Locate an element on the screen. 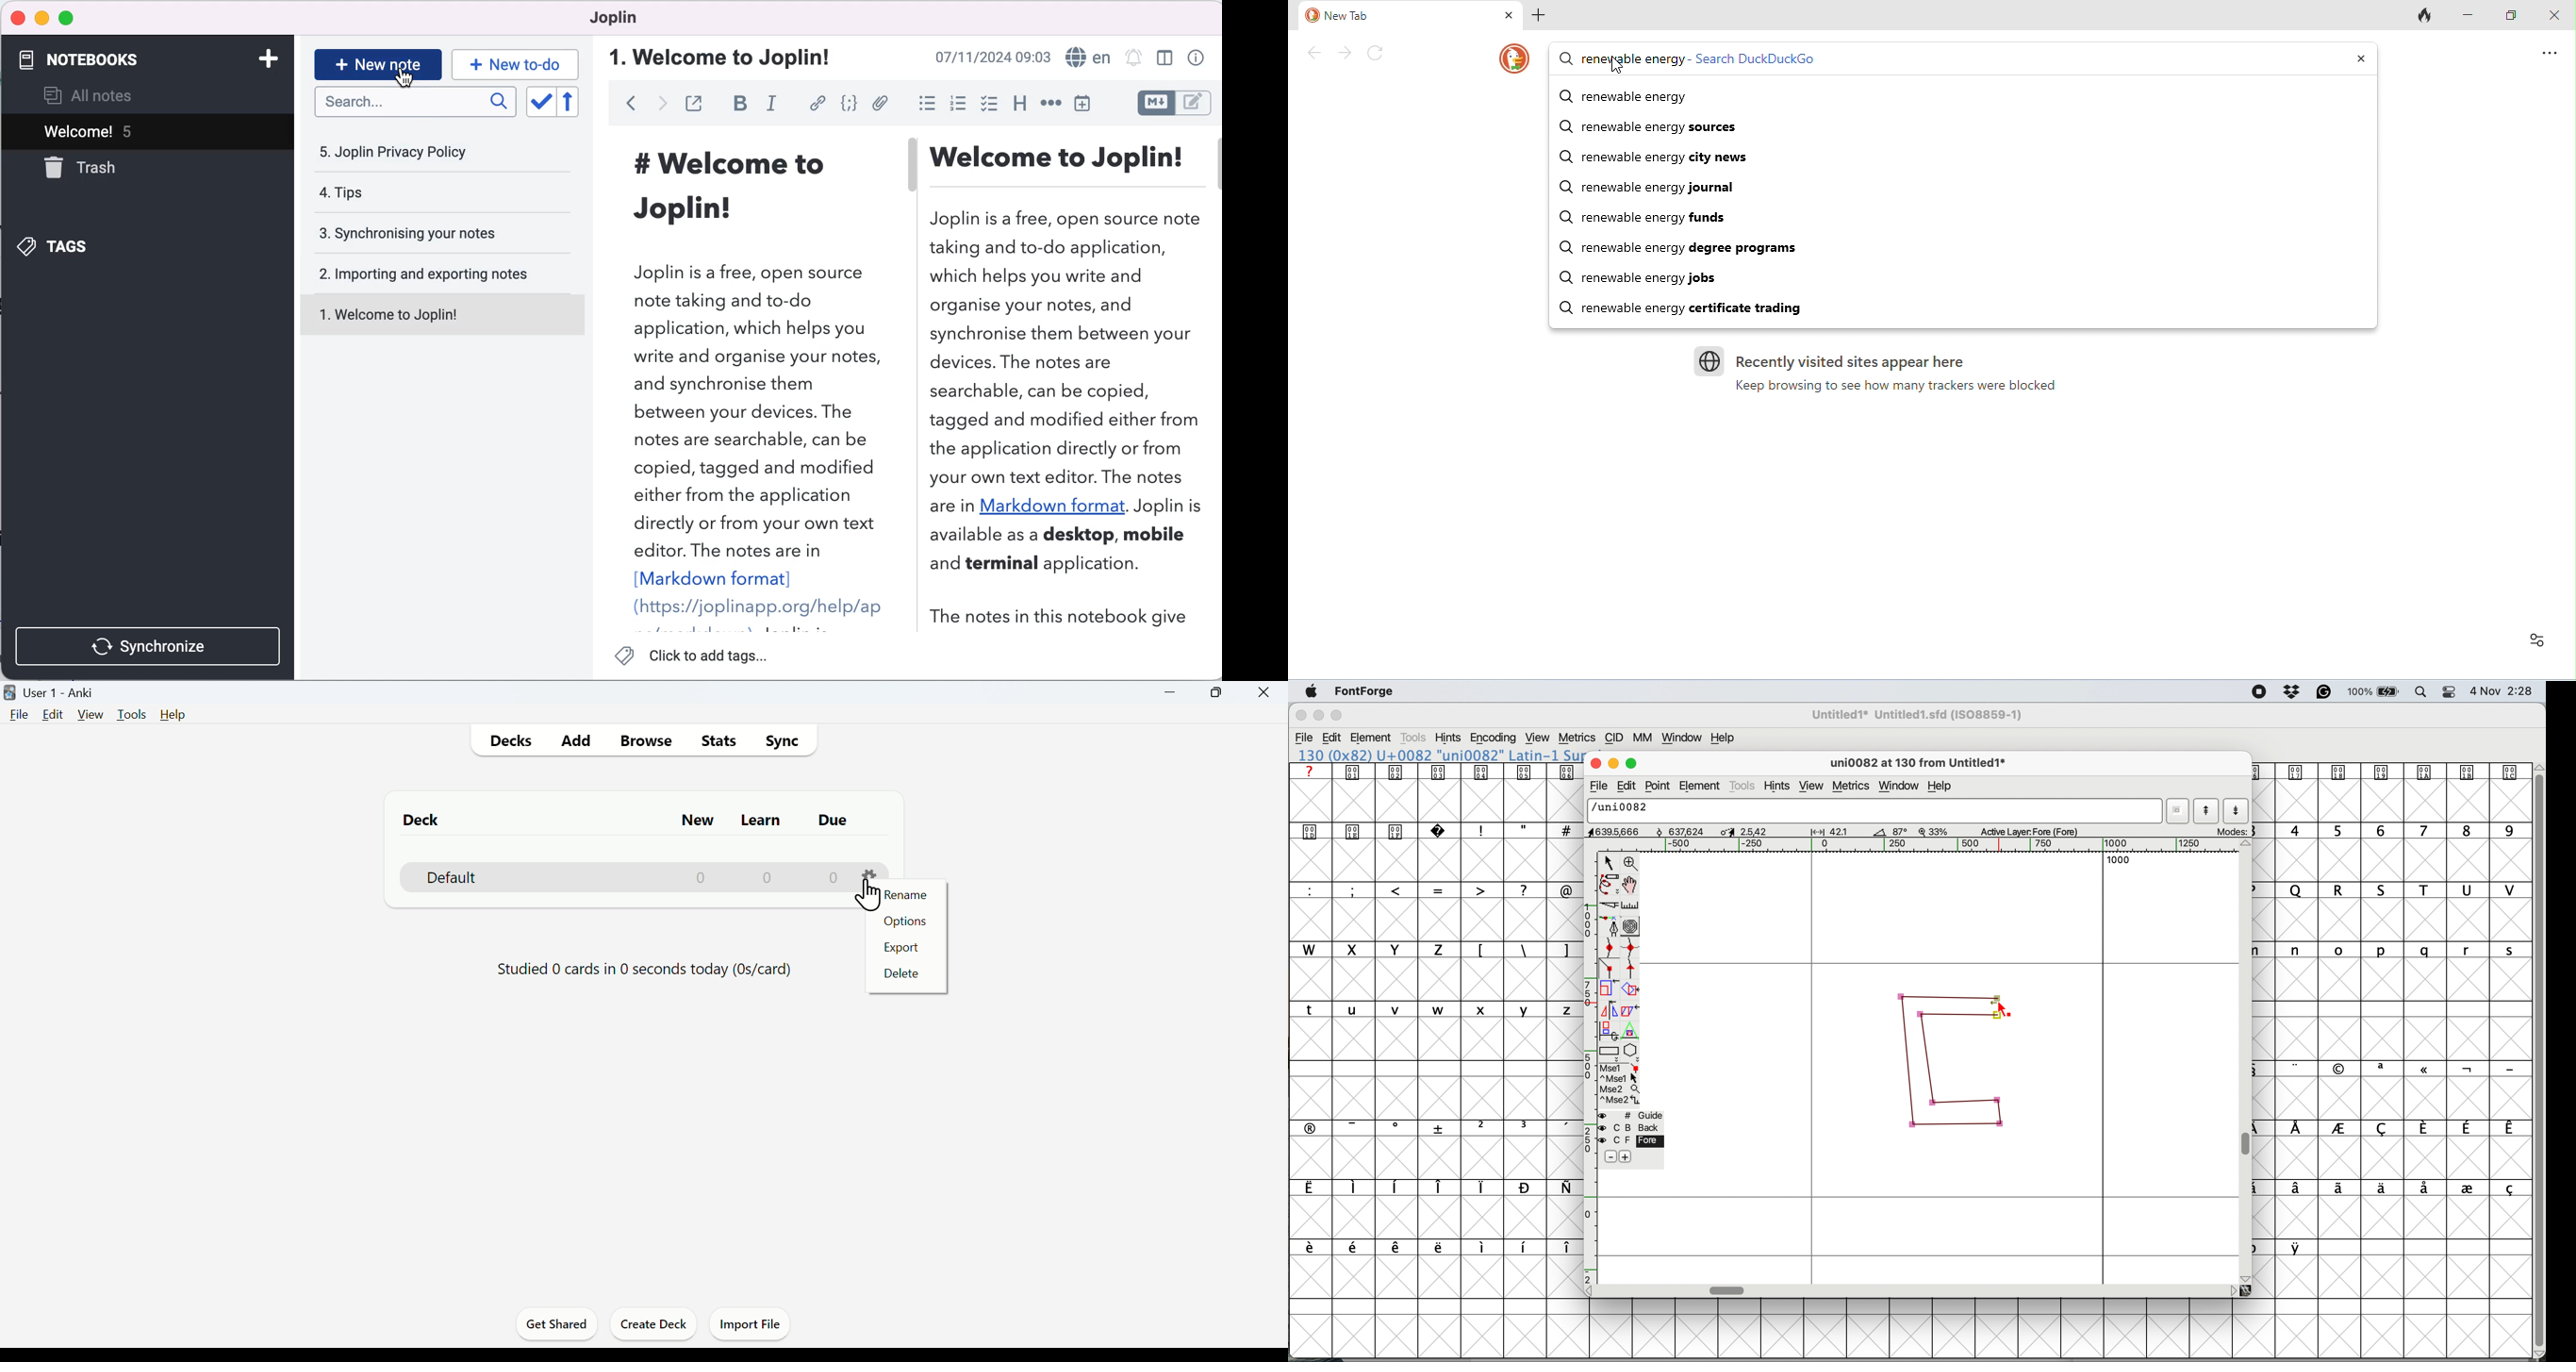 This screenshot has height=1372, width=2576. stars and polygons is located at coordinates (1632, 1053).